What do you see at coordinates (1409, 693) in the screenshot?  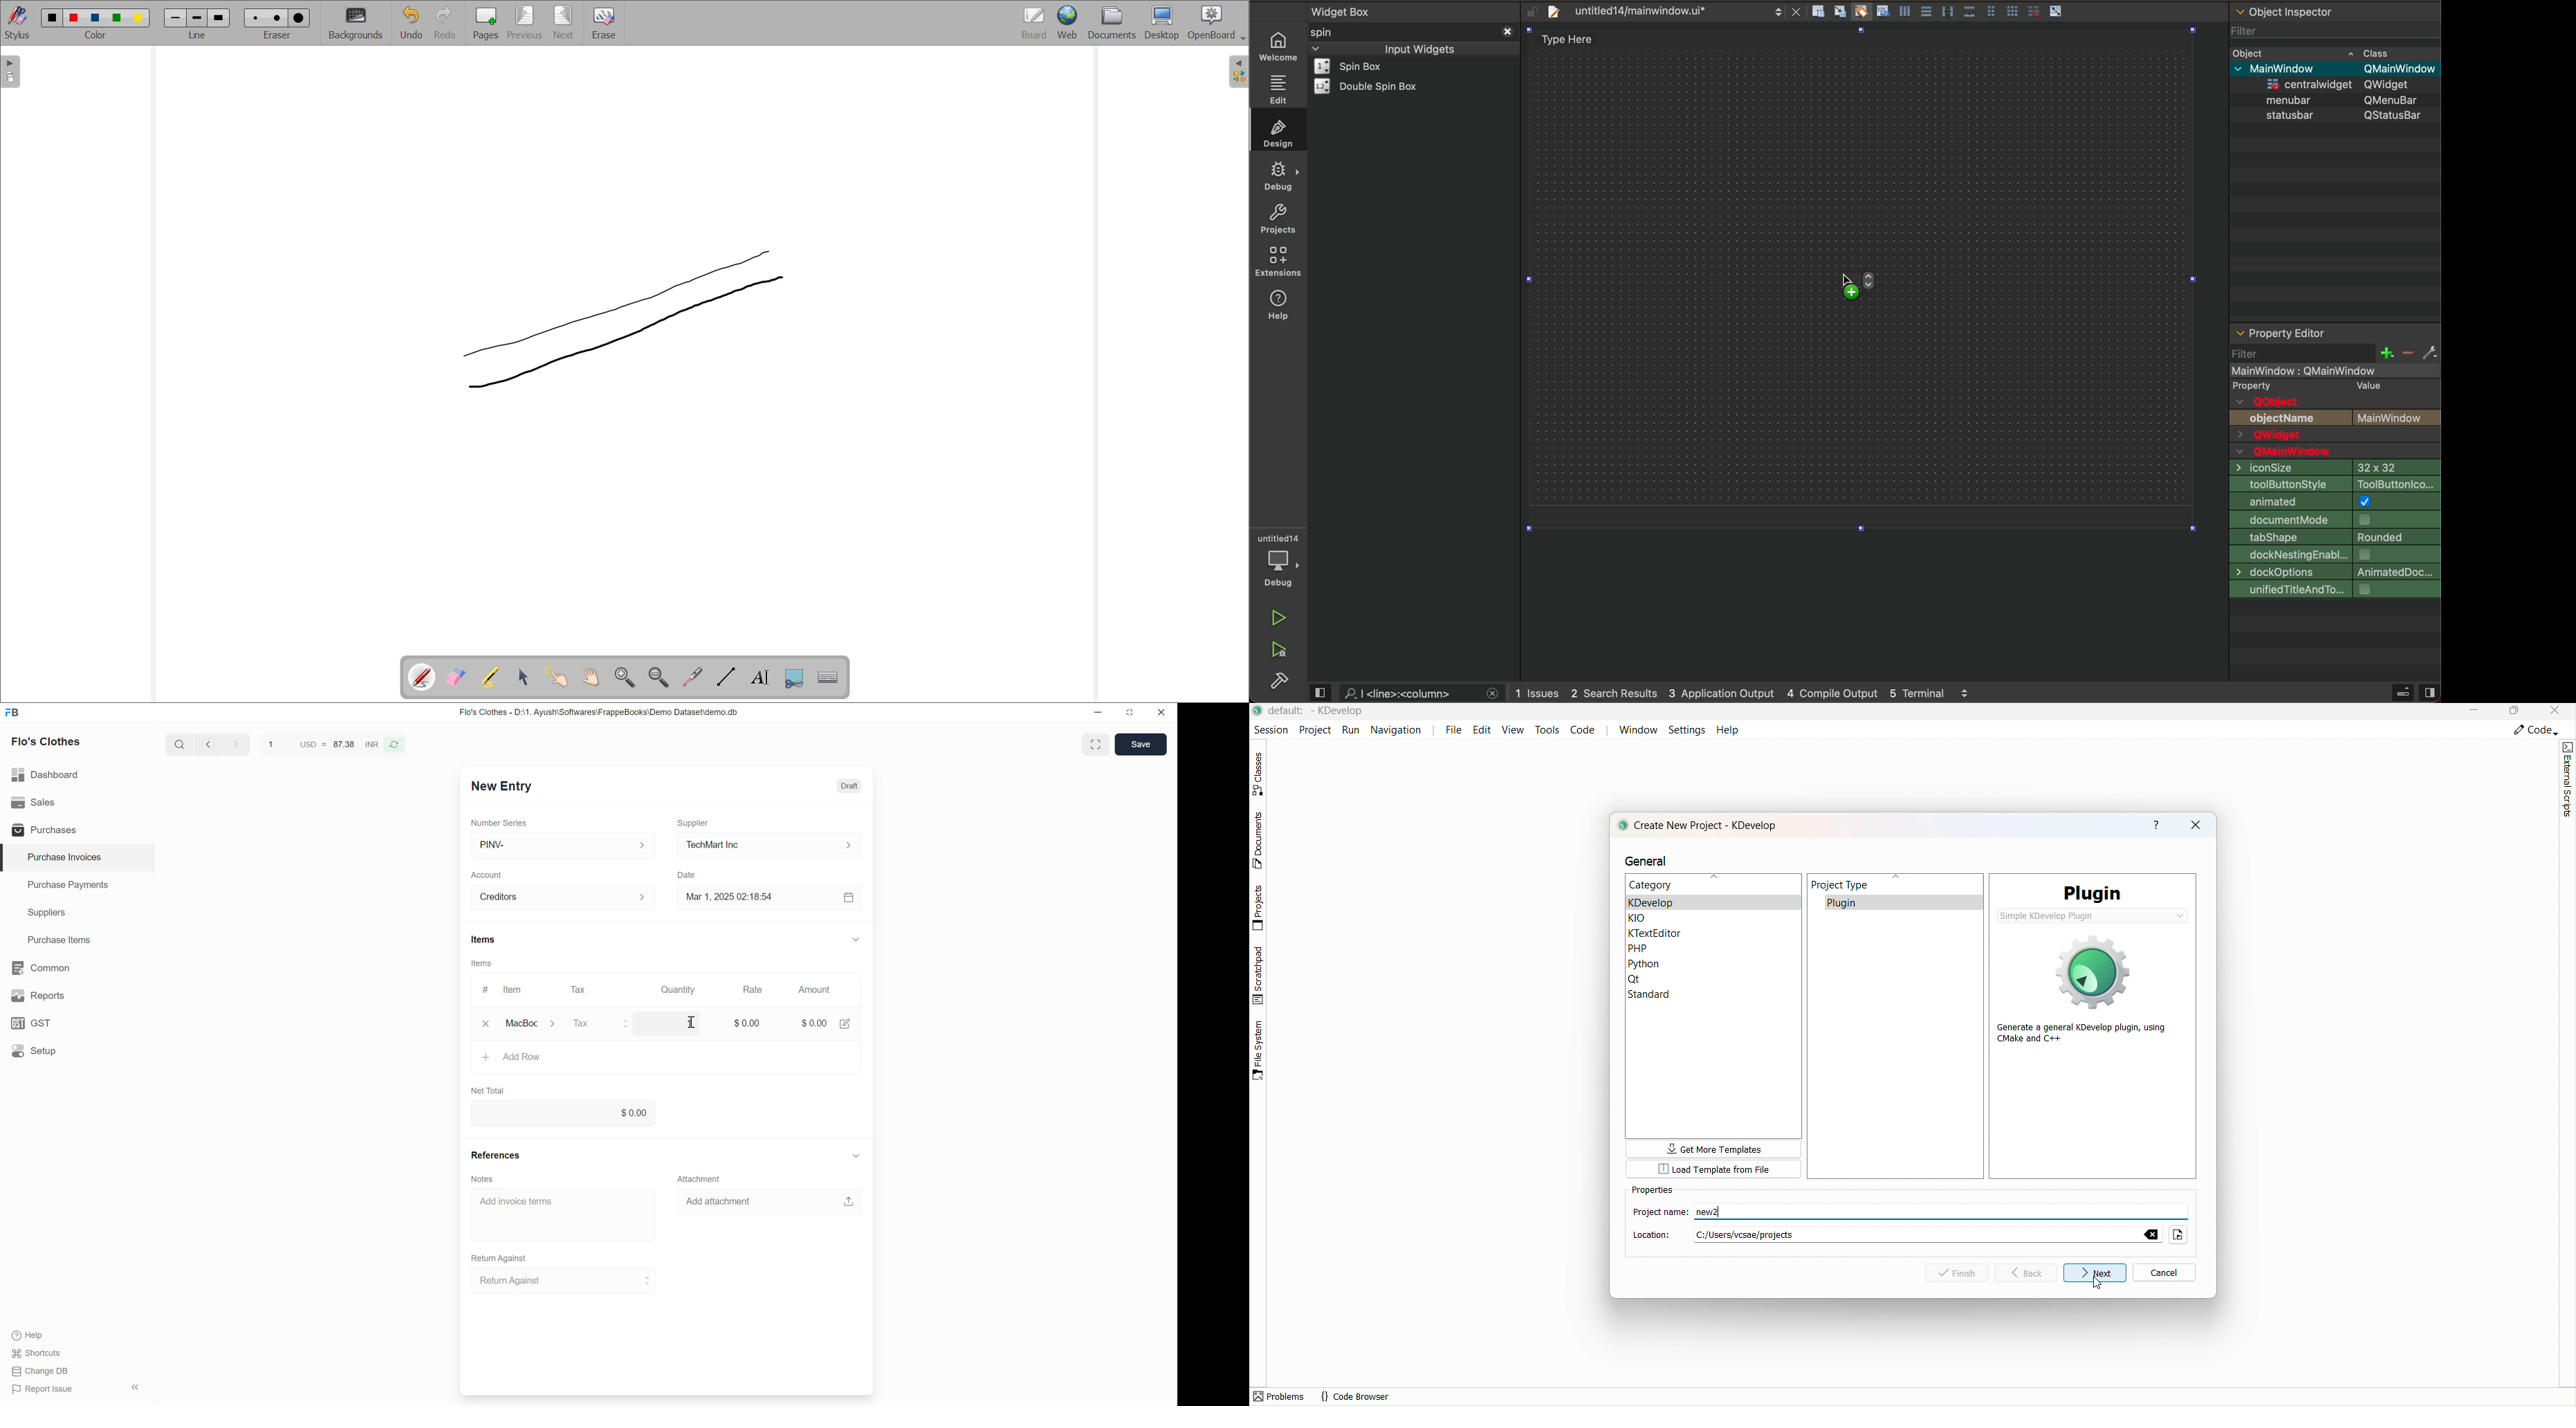 I see `search` at bounding box center [1409, 693].